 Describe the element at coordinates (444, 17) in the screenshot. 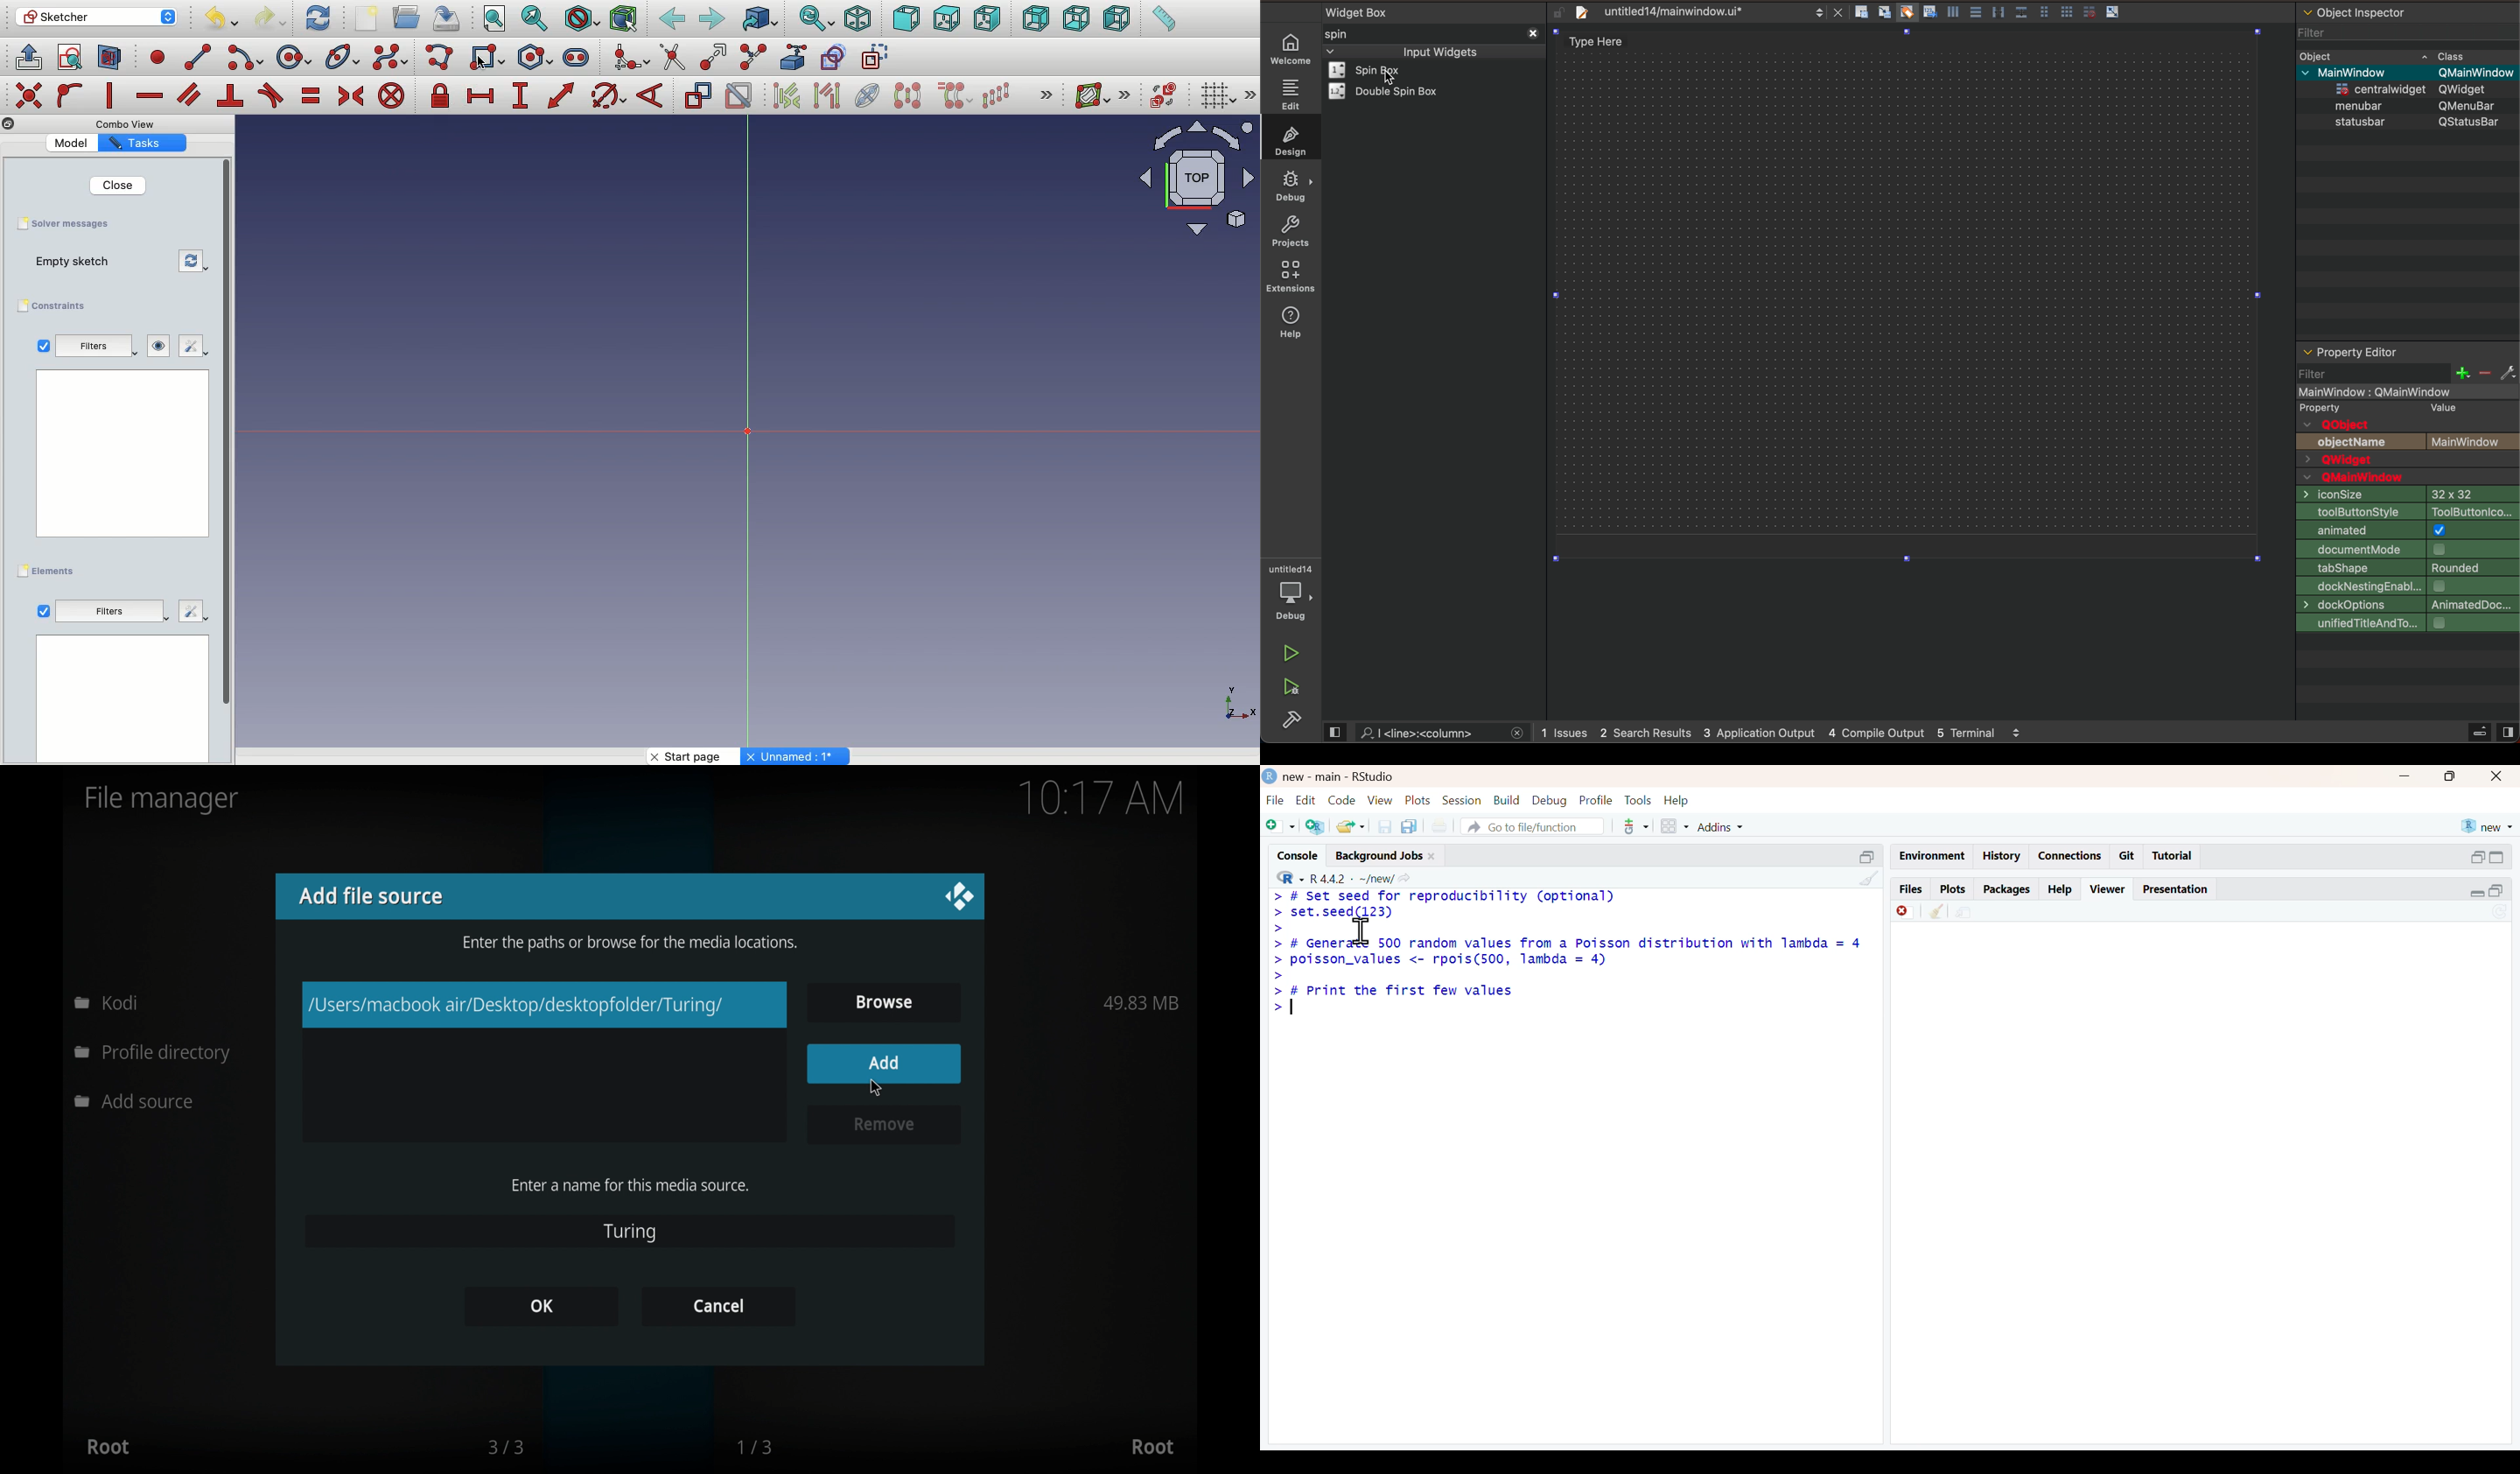

I see `Save` at that location.